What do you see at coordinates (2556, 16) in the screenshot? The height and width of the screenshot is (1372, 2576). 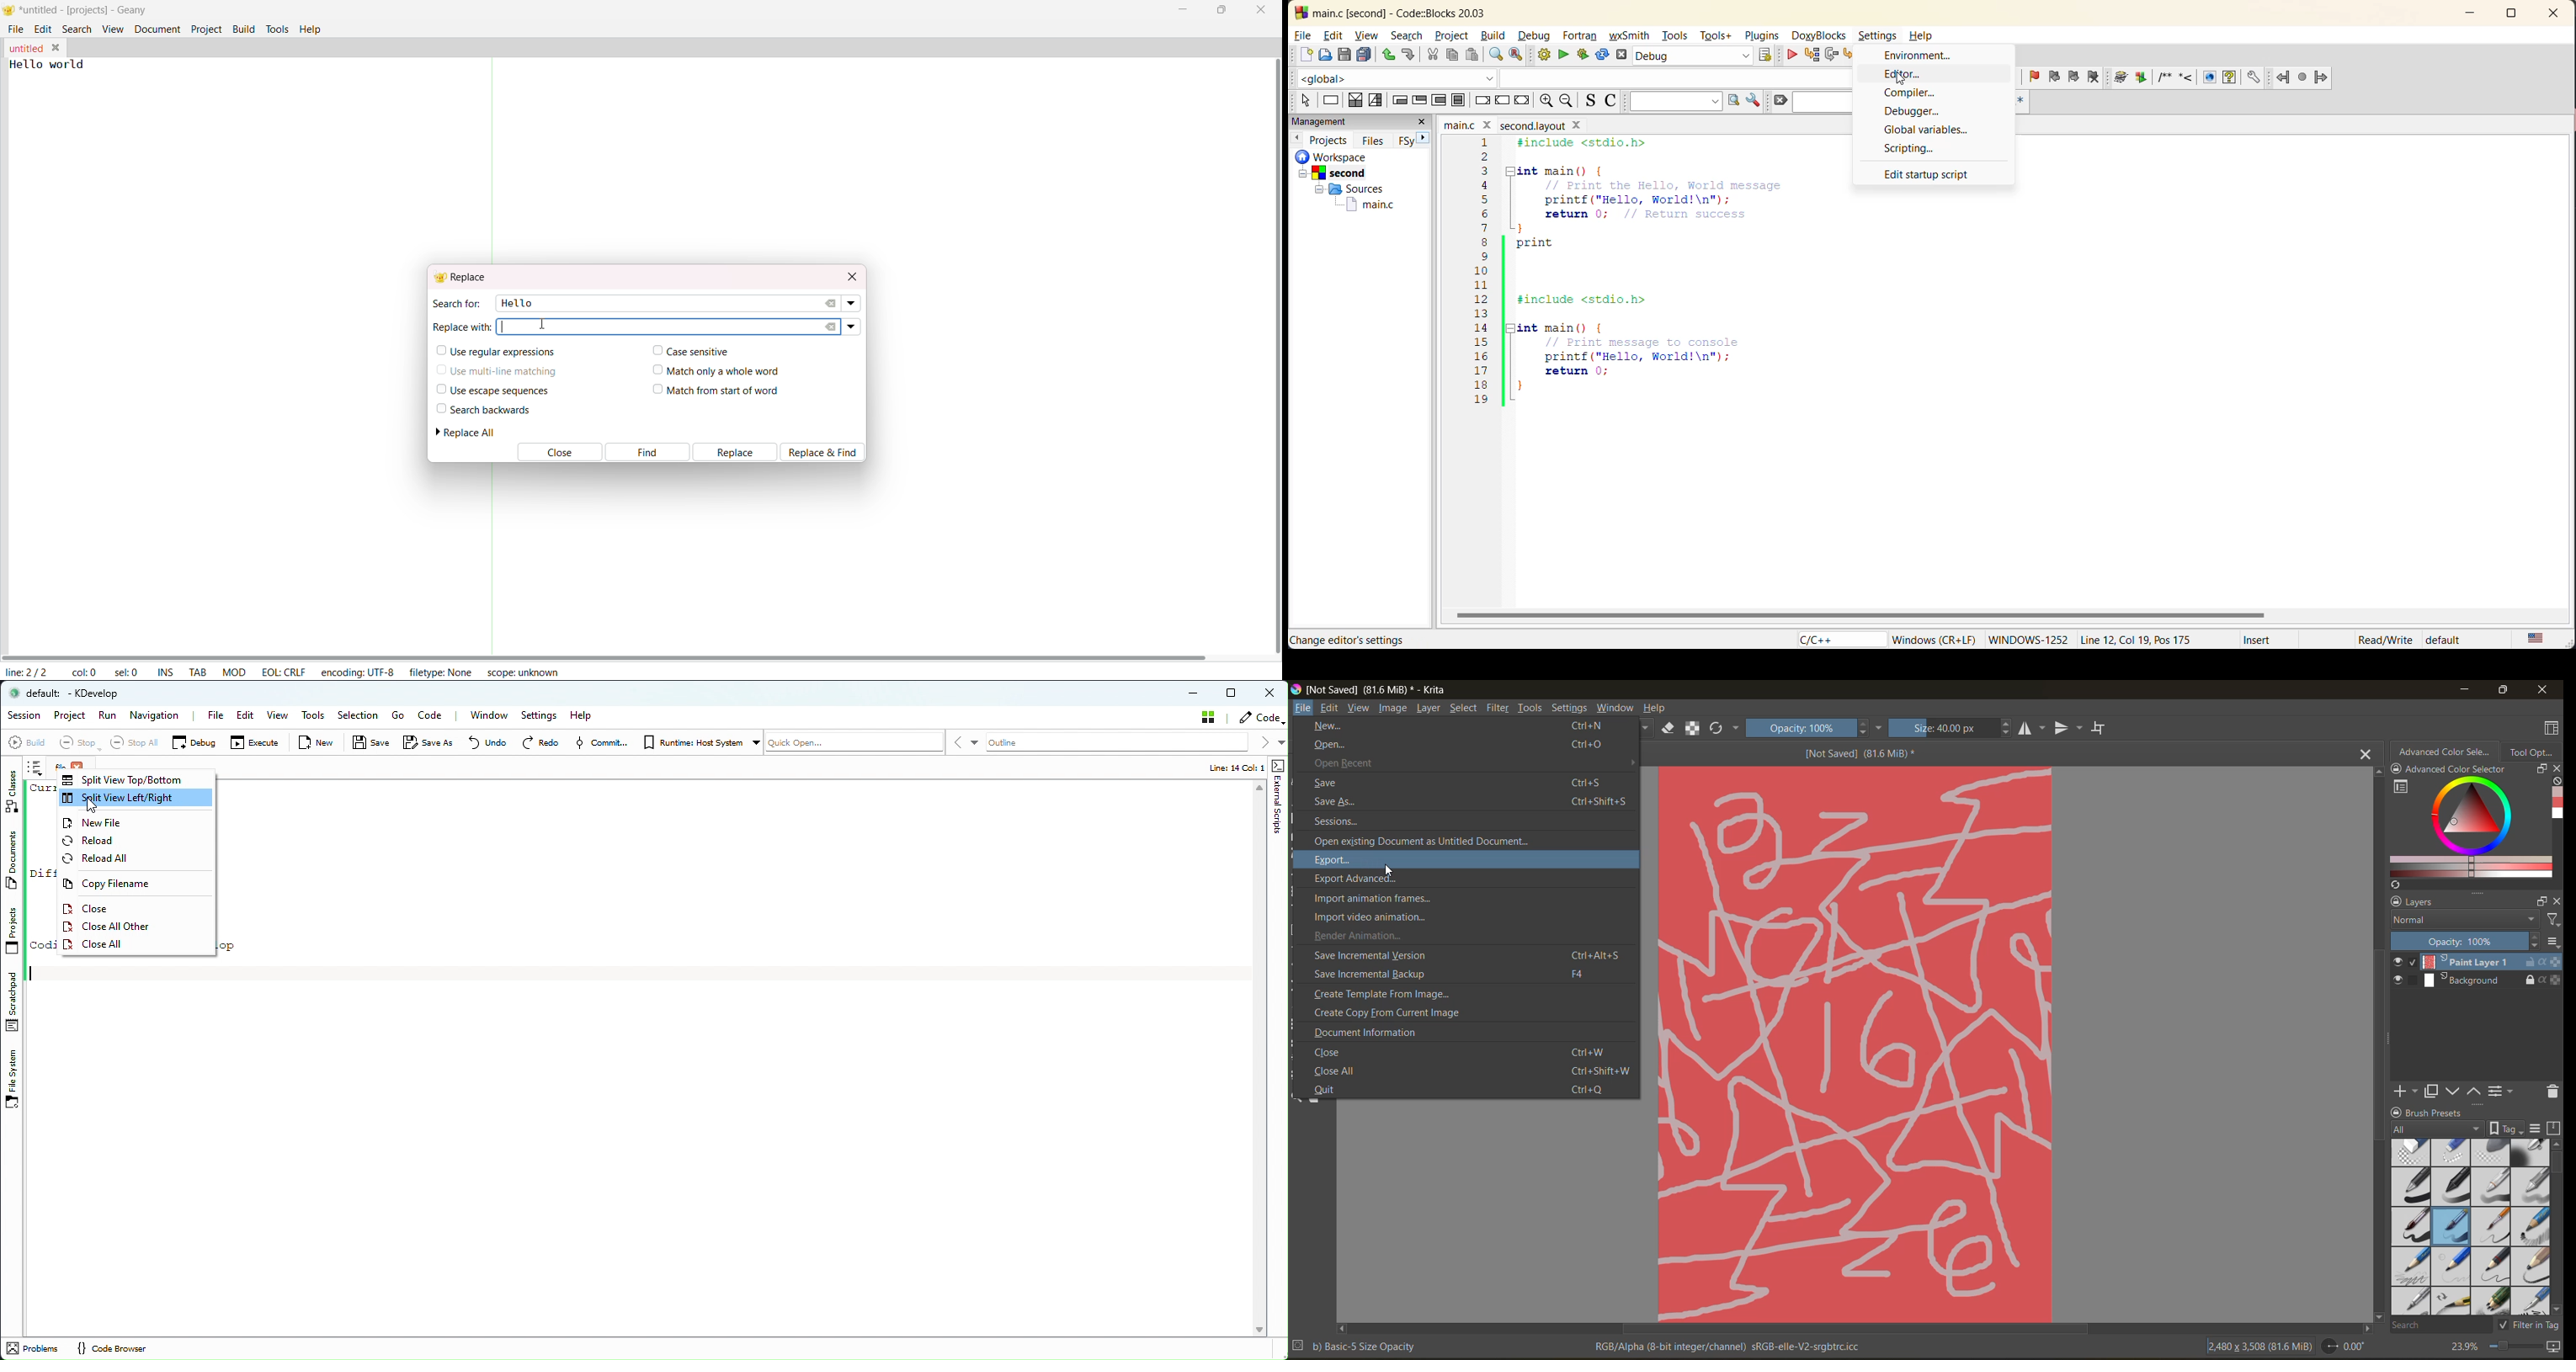 I see `close` at bounding box center [2556, 16].